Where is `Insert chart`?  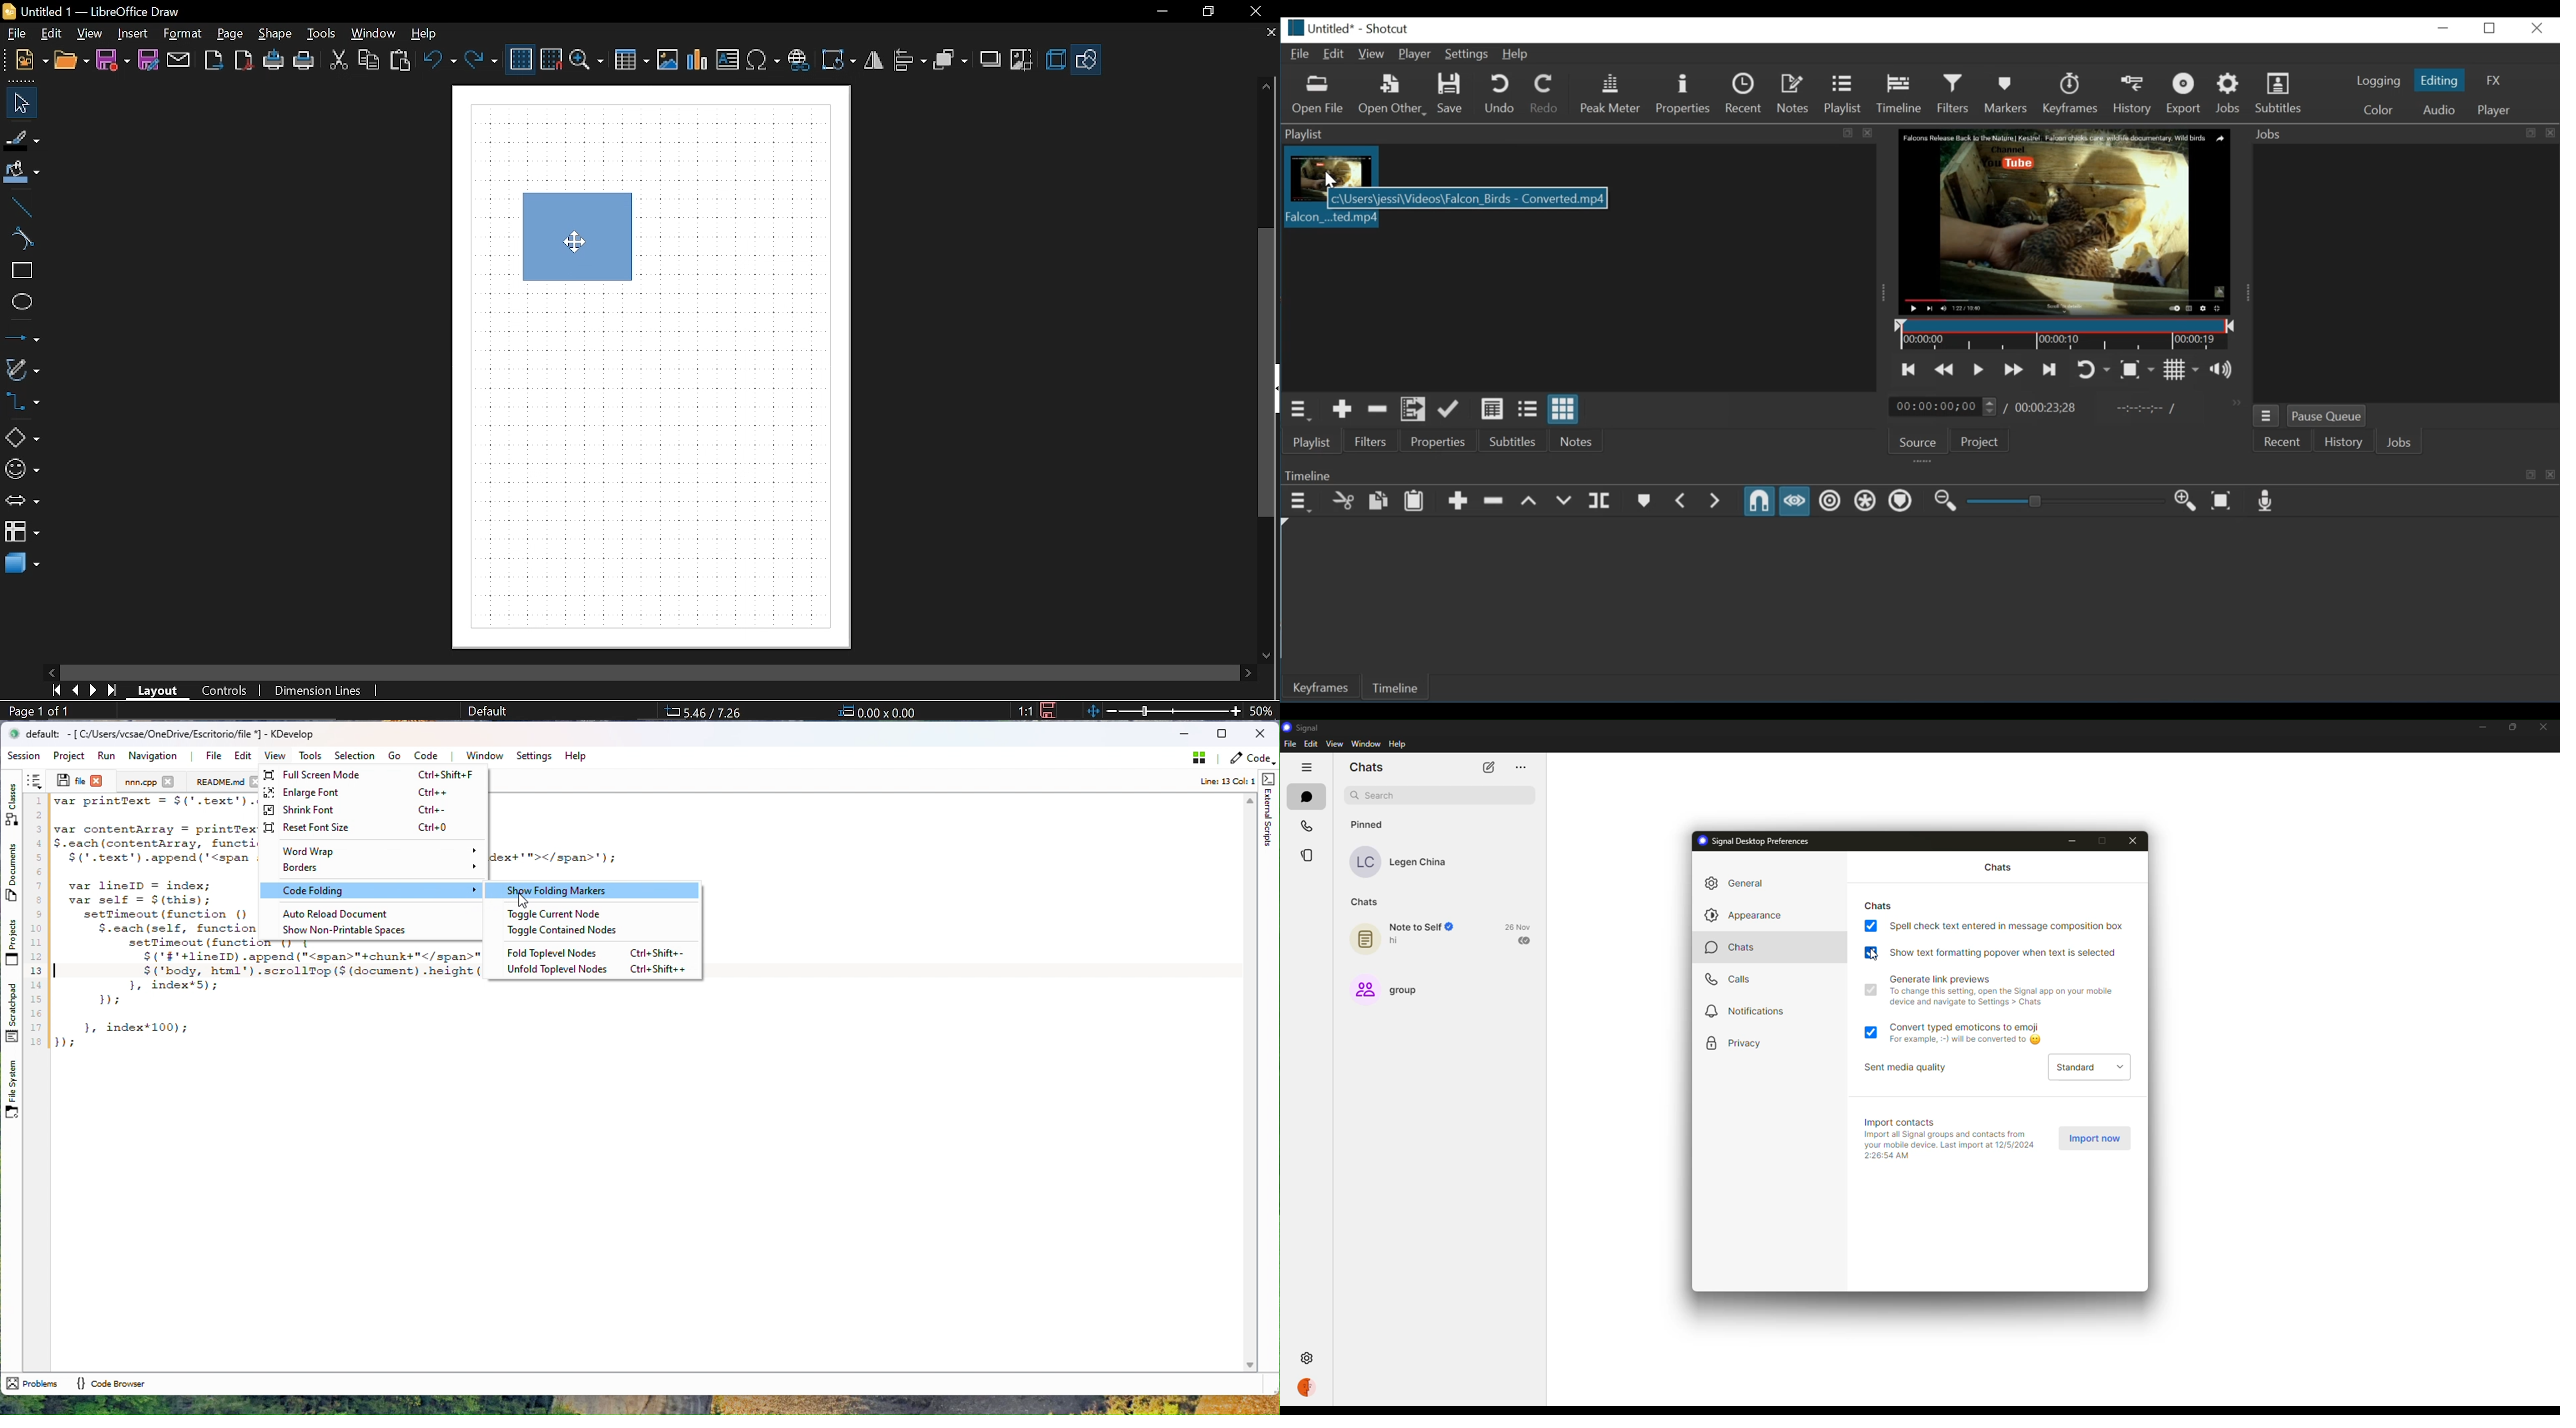 Insert chart is located at coordinates (698, 60).